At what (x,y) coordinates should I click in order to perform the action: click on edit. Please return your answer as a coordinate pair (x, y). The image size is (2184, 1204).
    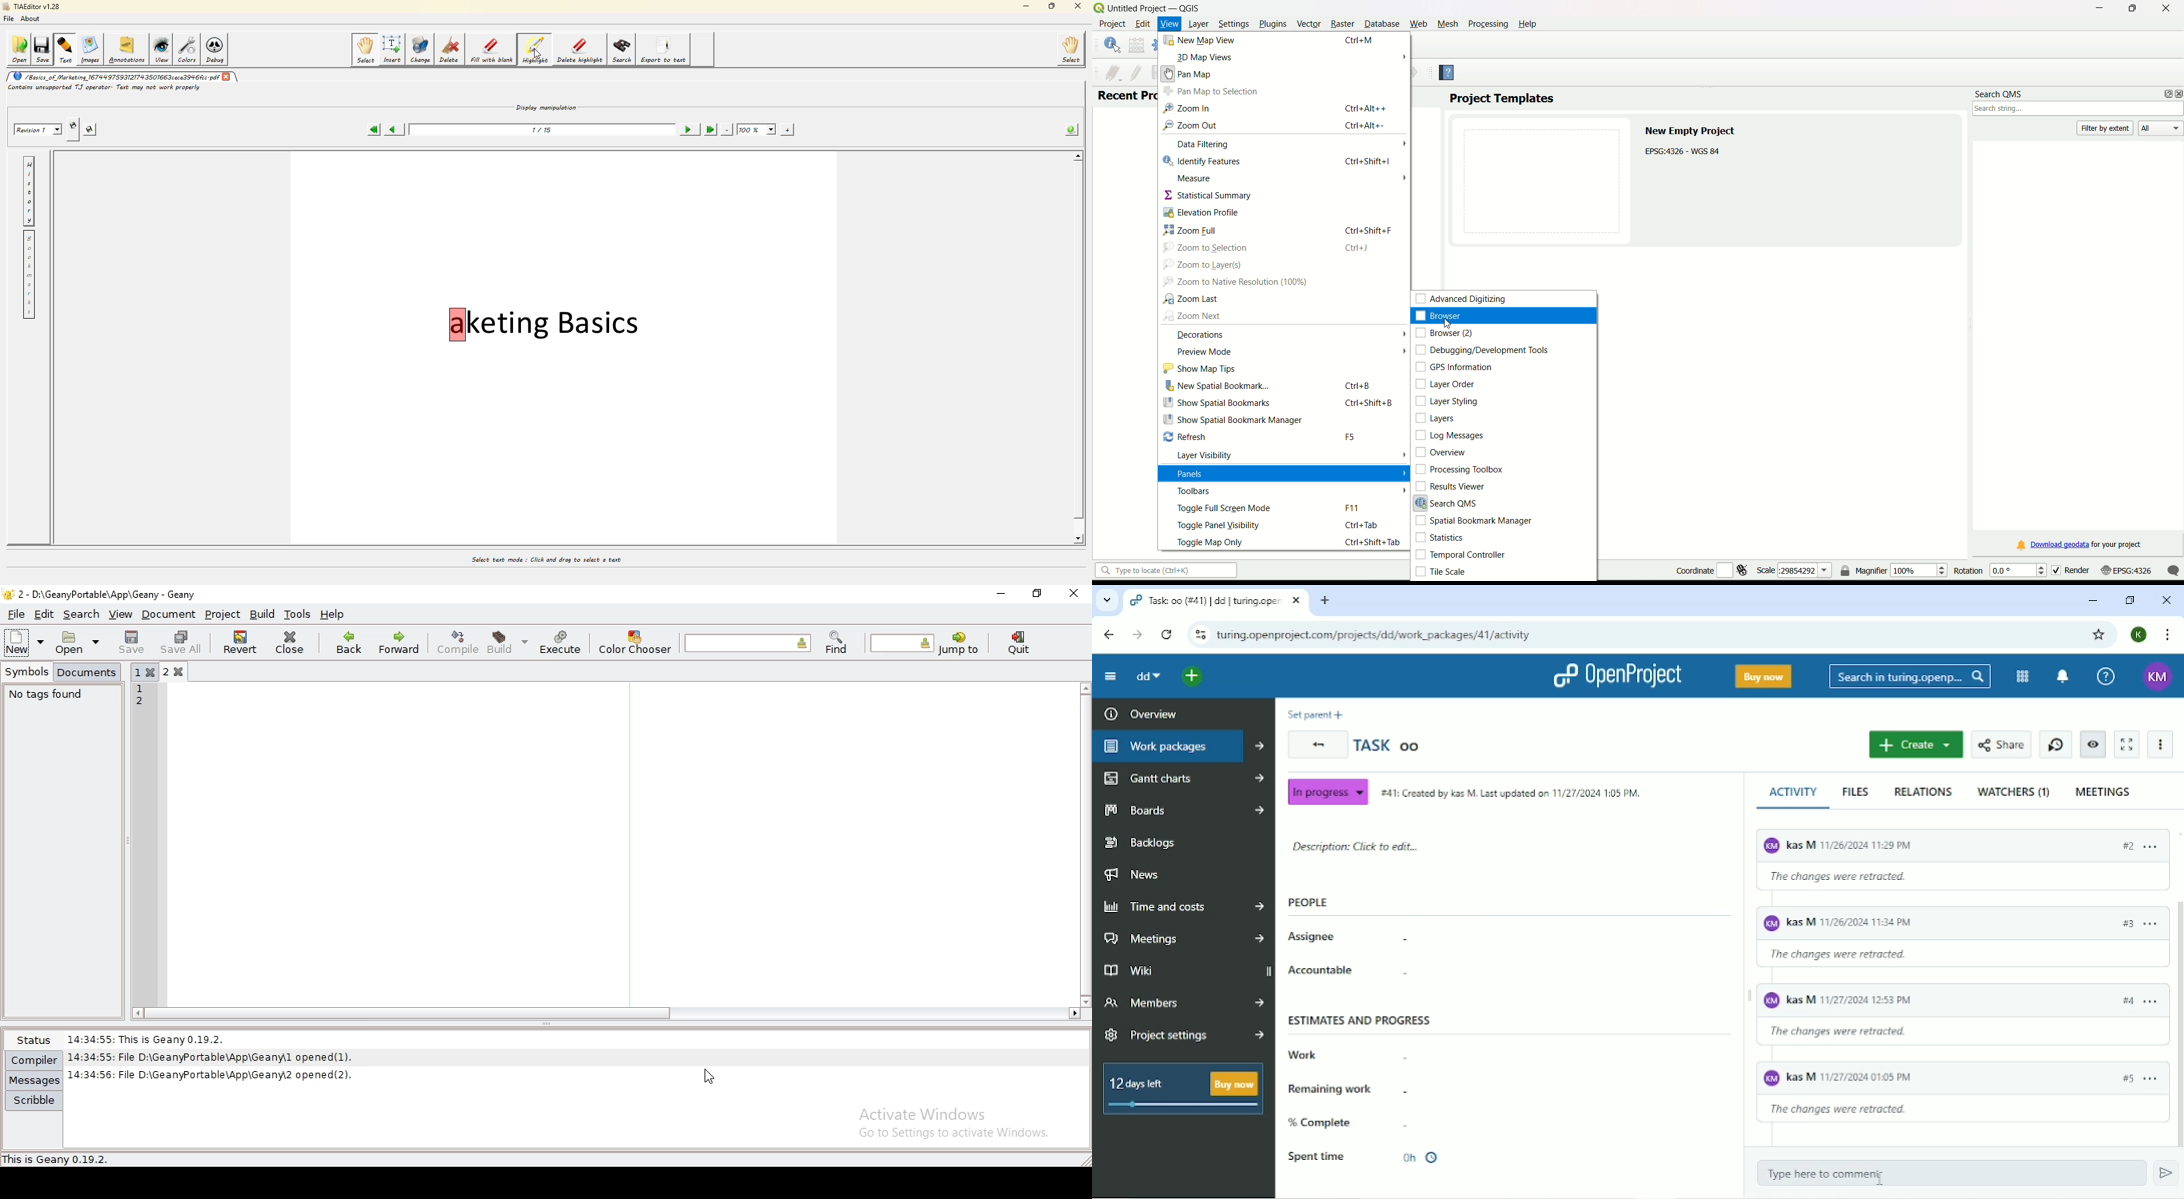
    Looking at the image, I should click on (1143, 23).